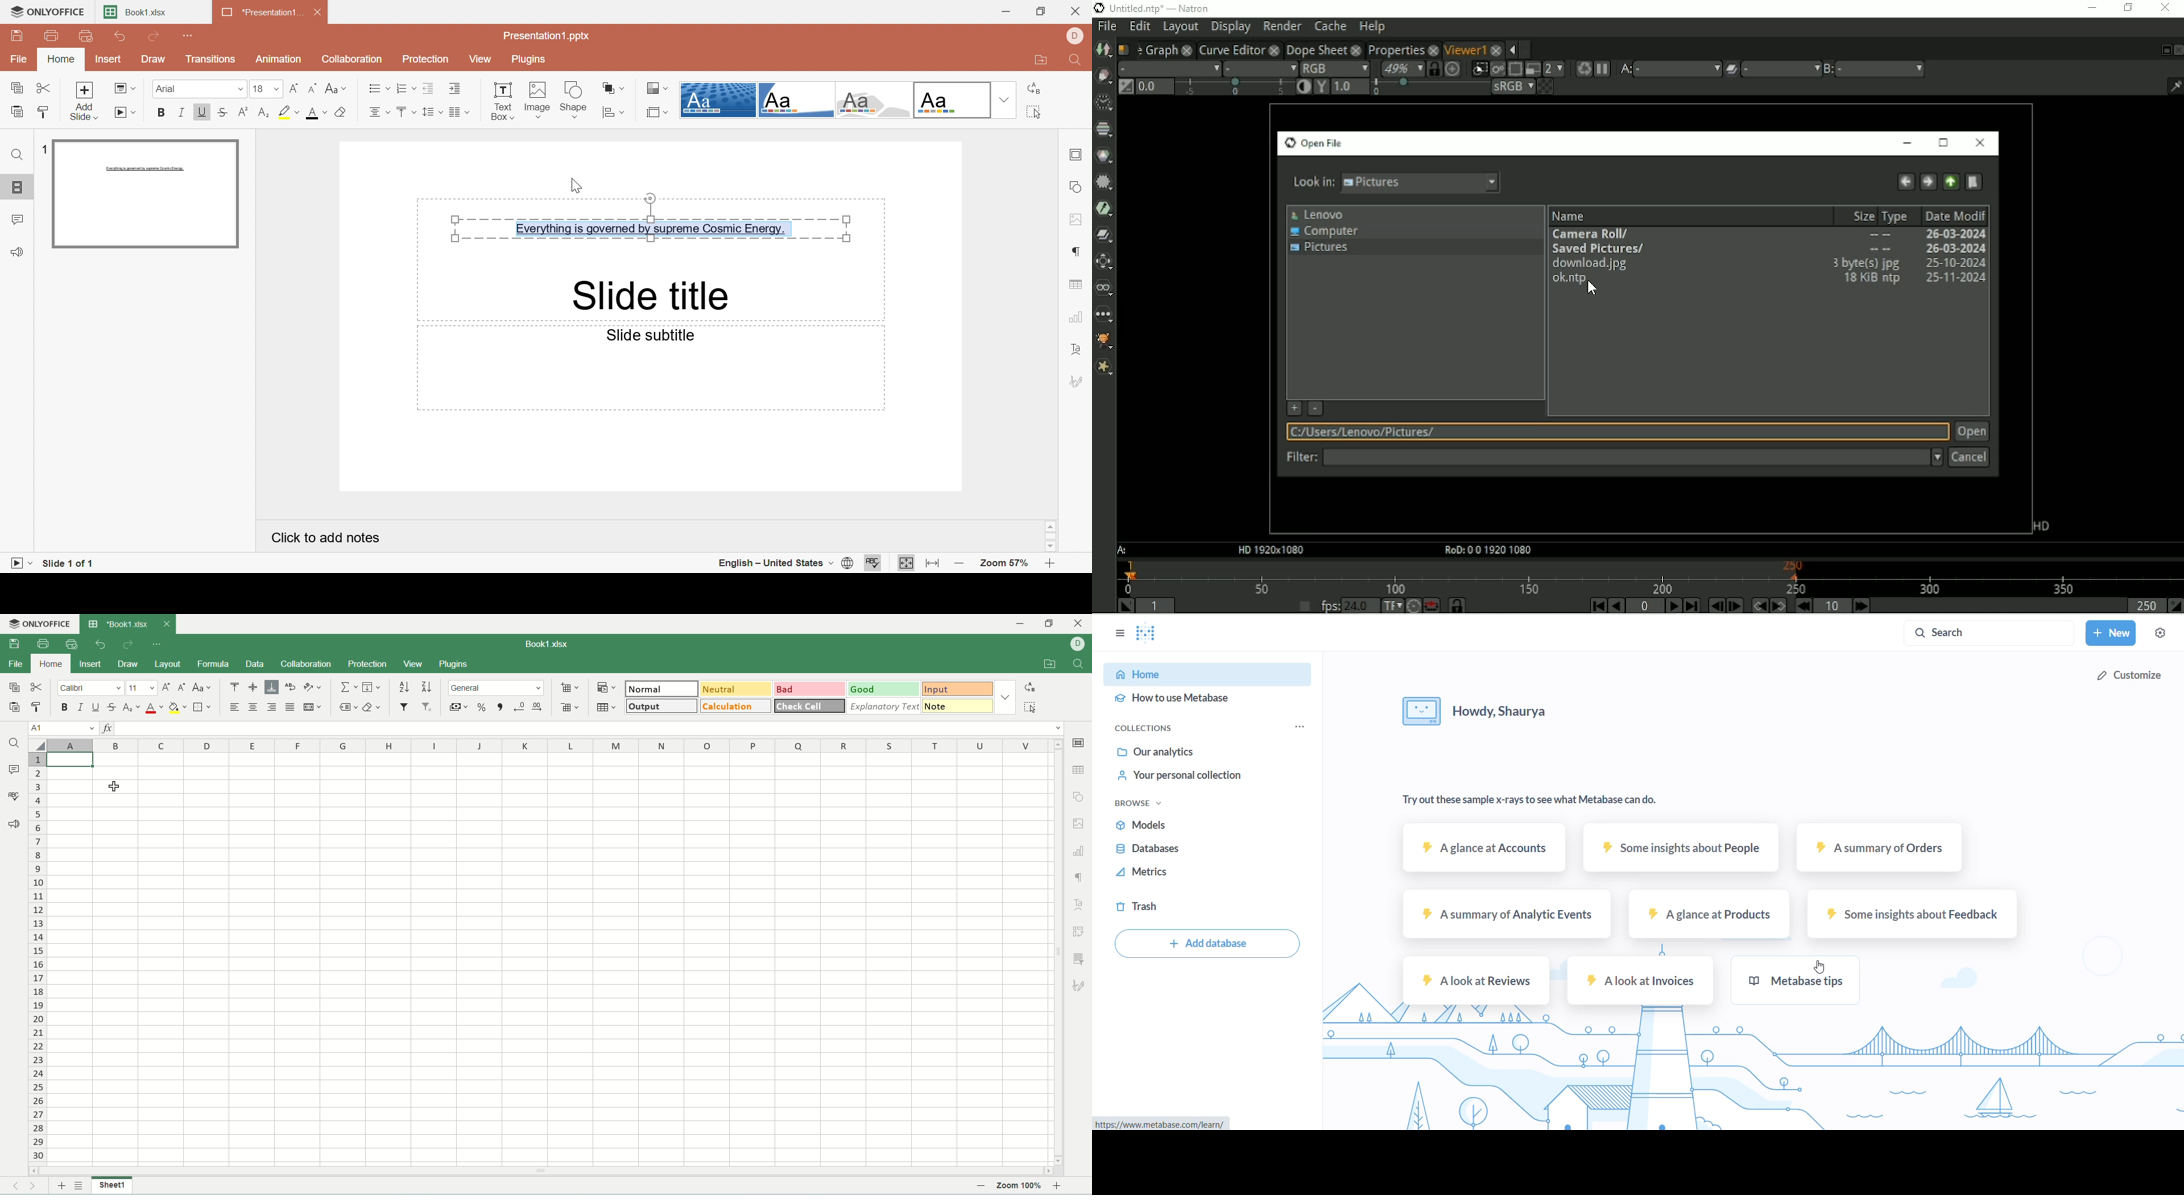 Image resolution: width=2184 pixels, height=1204 pixels. What do you see at coordinates (1316, 408) in the screenshot?
I see `Remove the selected directory from favorite list` at bounding box center [1316, 408].